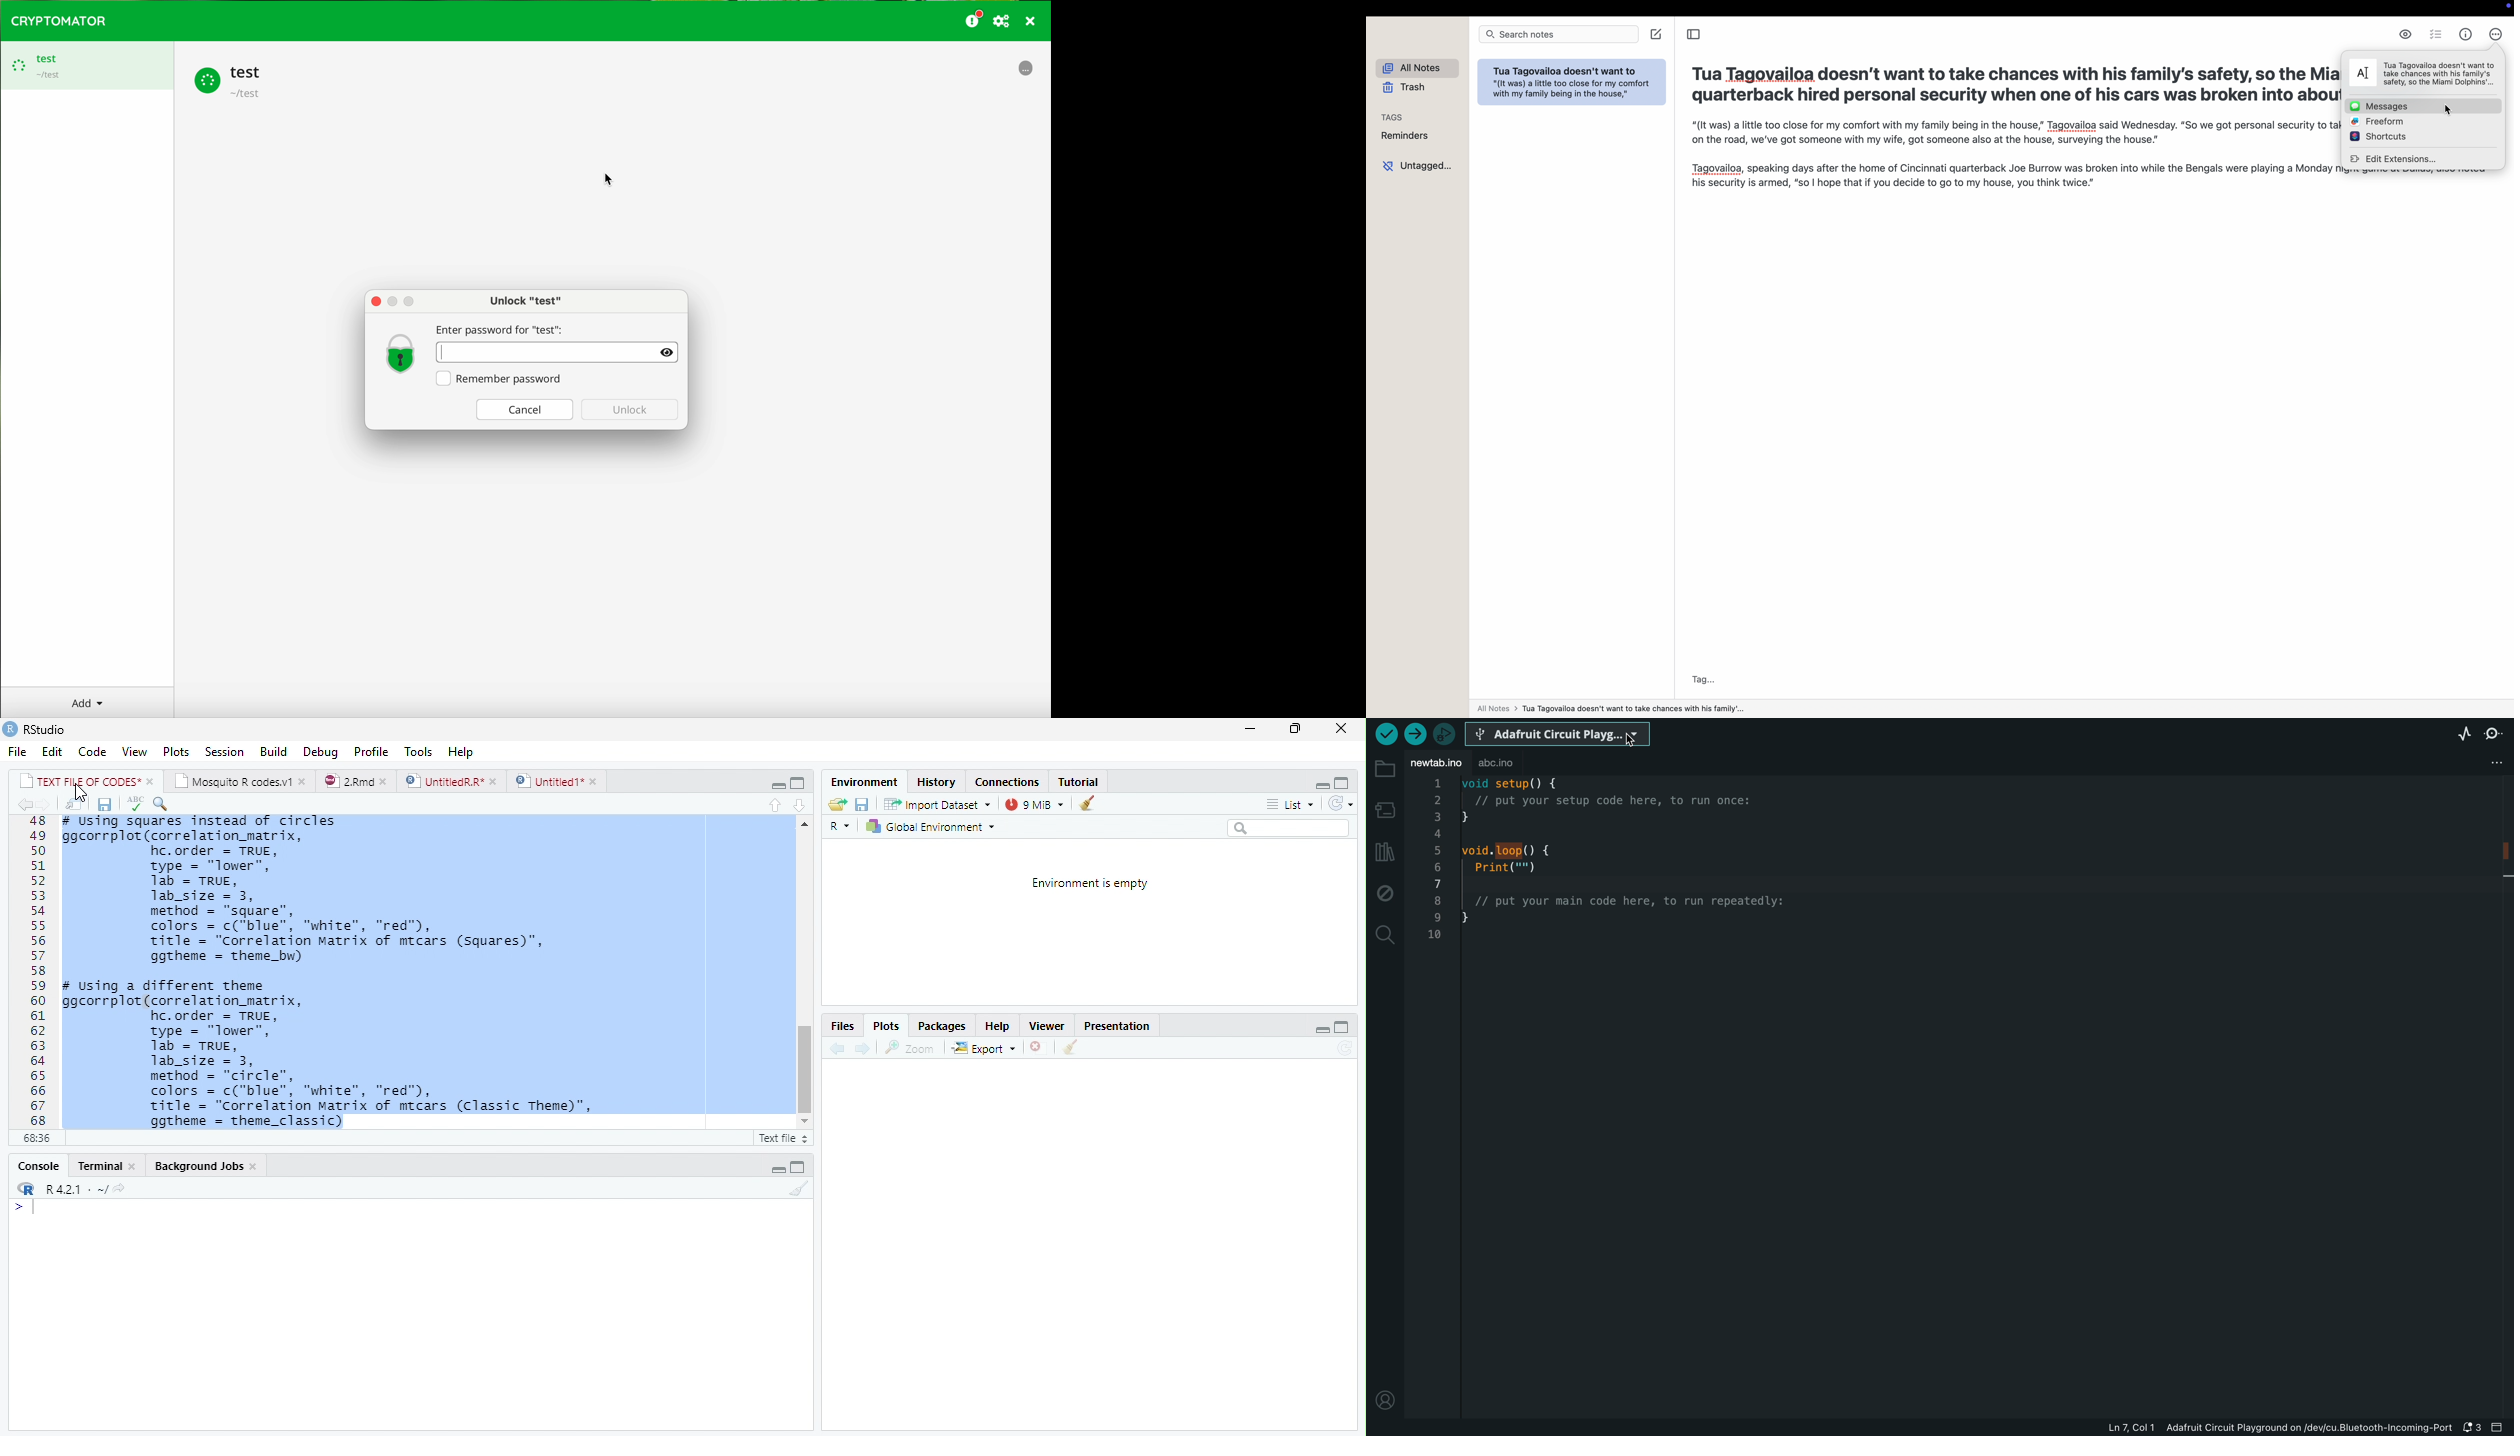  What do you see at coordinates (2394, 160) in the screenshot?
I see `edit extensions` at bounding box center [2394, 160].